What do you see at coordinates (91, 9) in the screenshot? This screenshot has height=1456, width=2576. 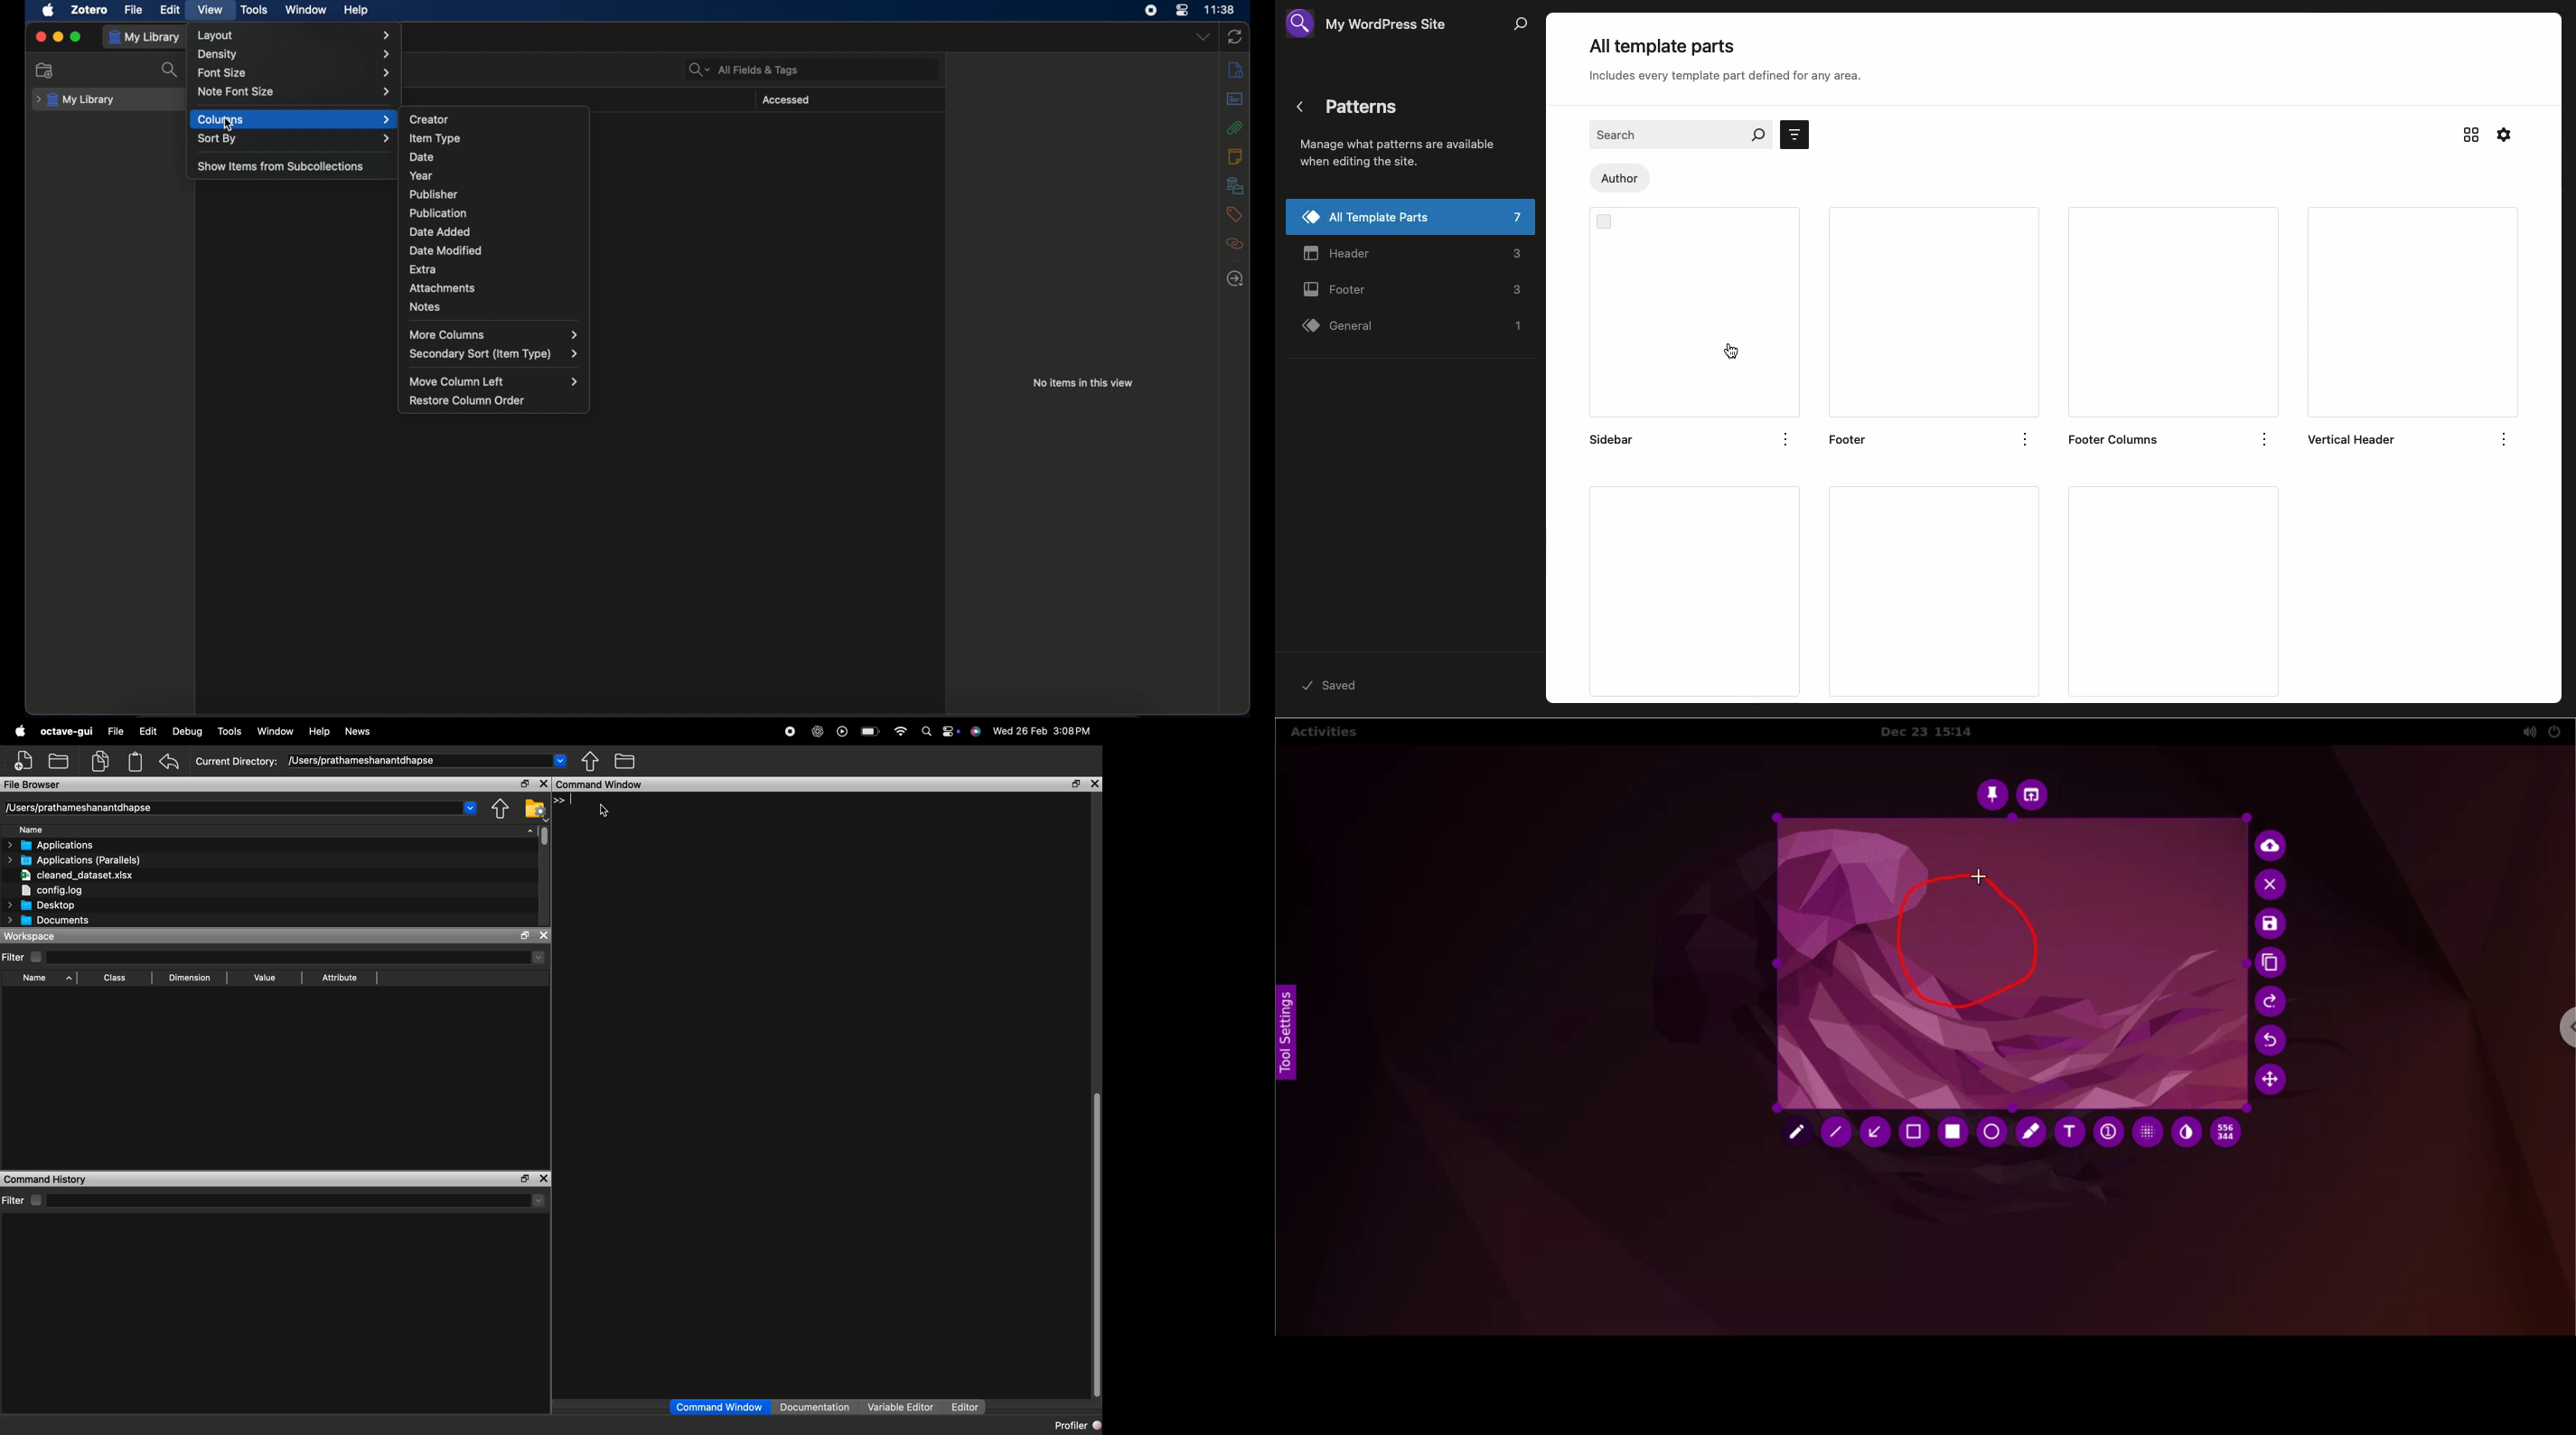 I see `zotero` at bounding box center [91, 9].